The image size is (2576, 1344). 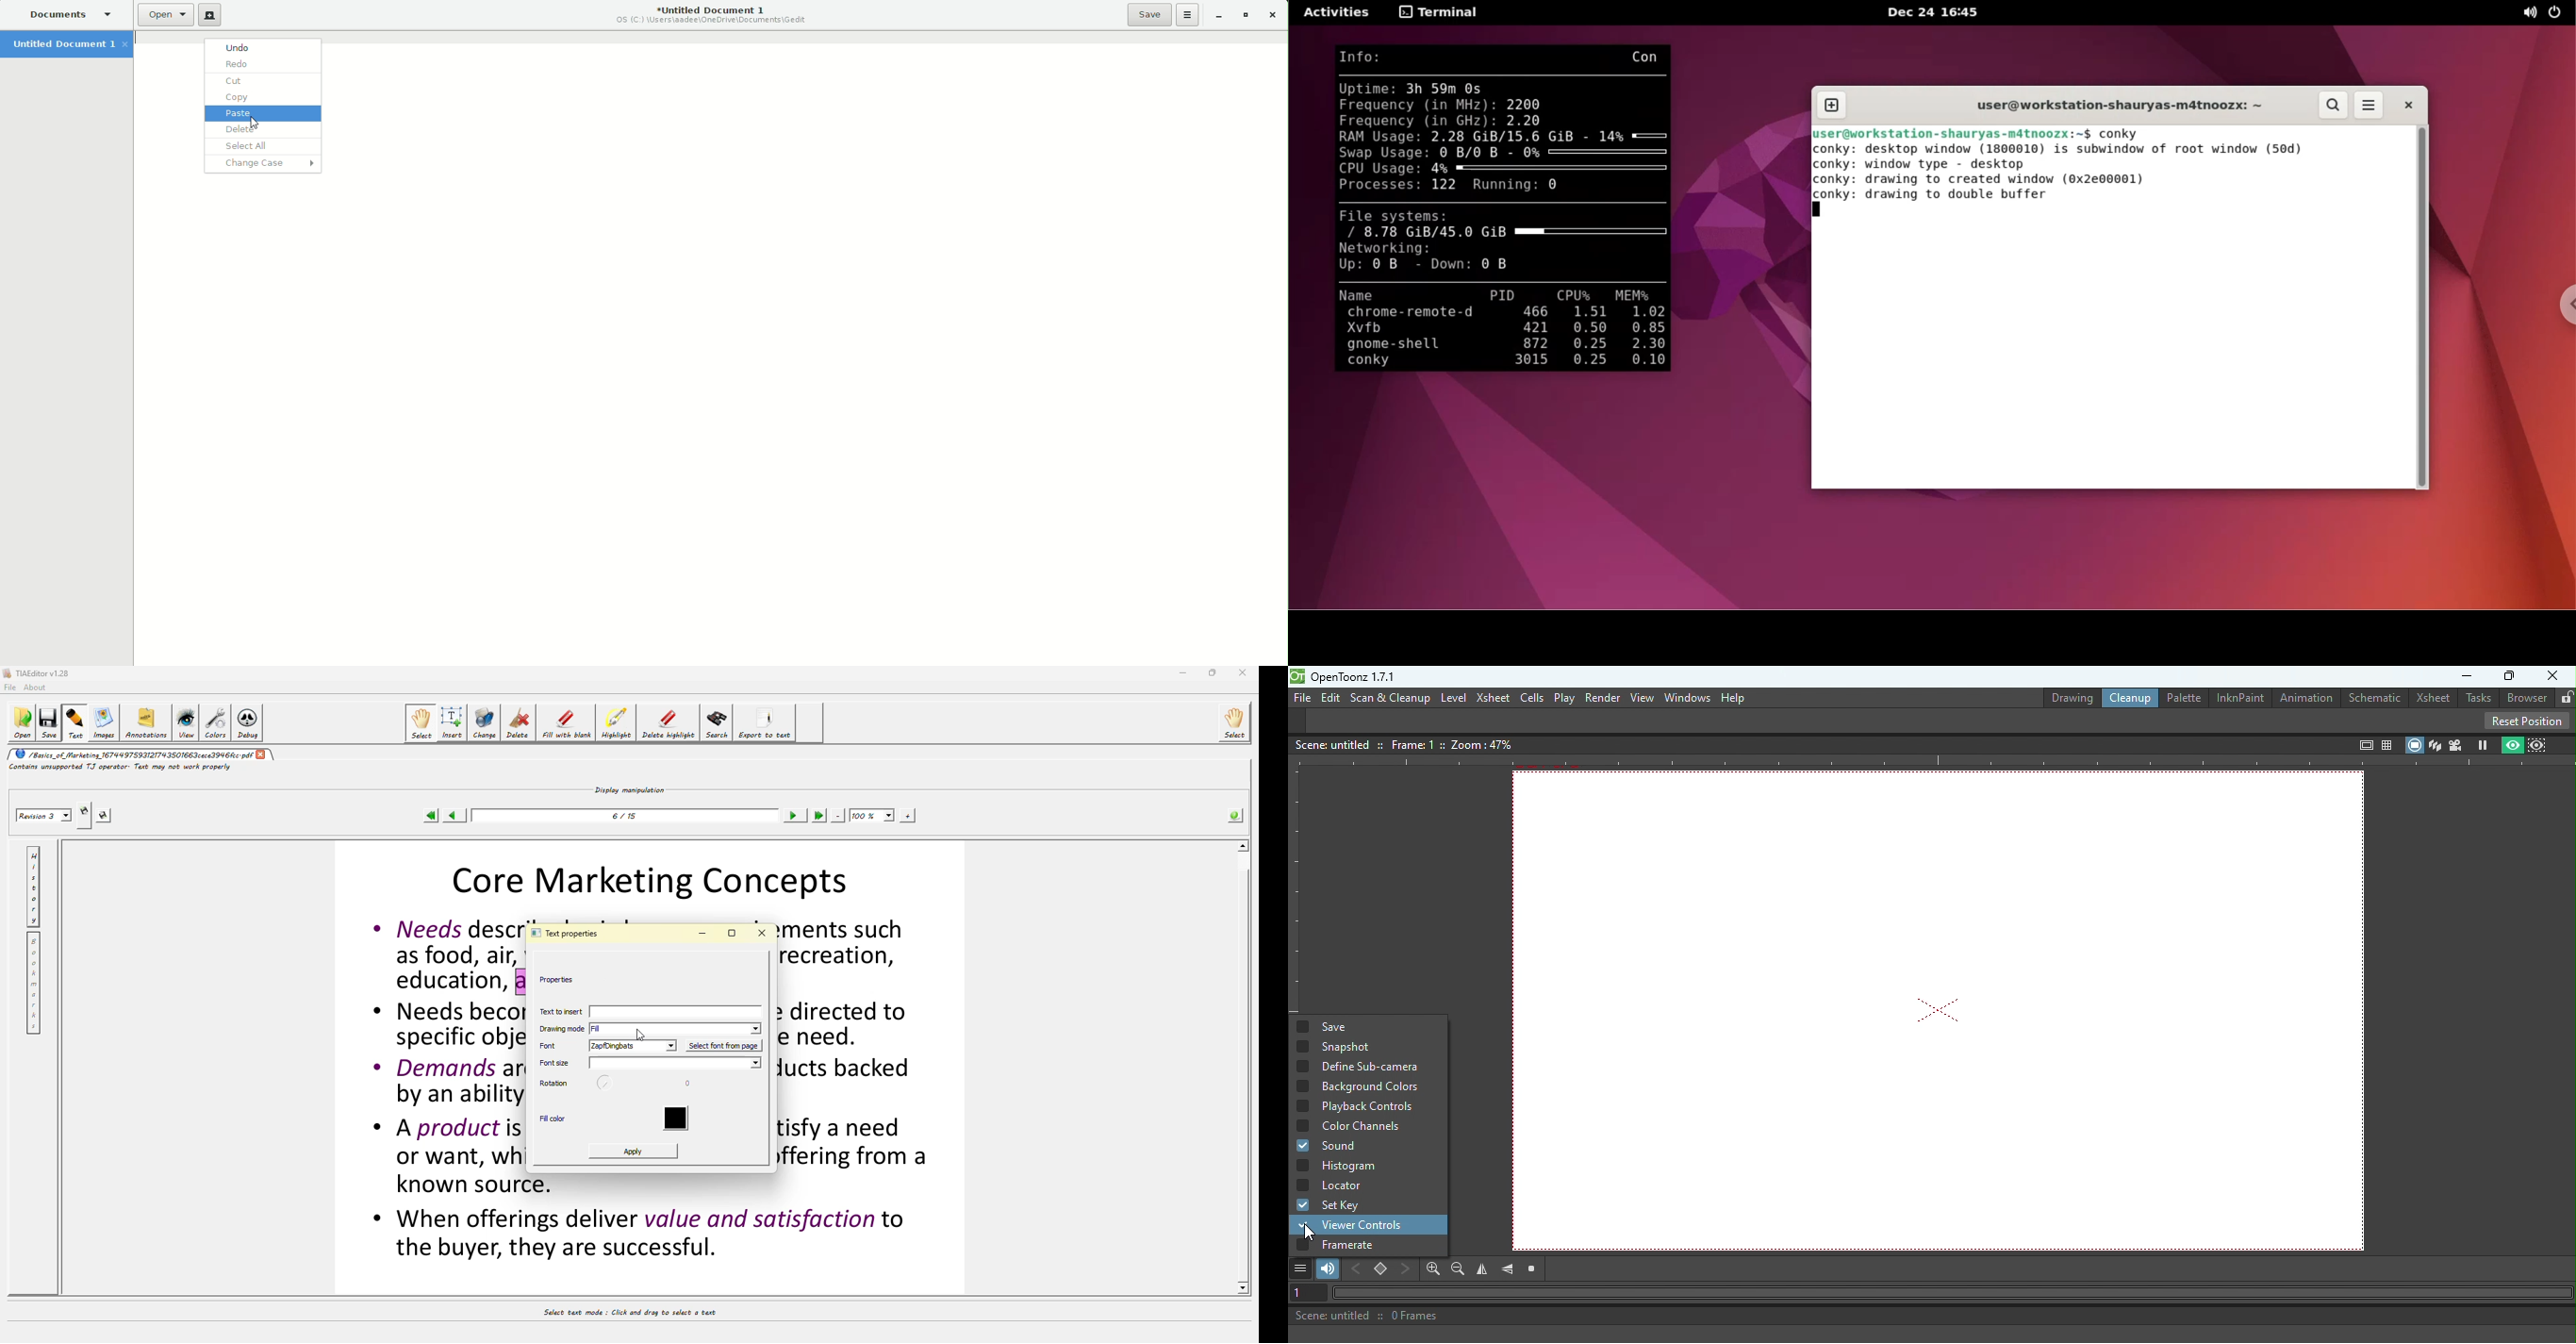 What do you see at coordinates (722, 1046) in the screenshot?
I see `select font from page` at bounding box center [722, 1046].